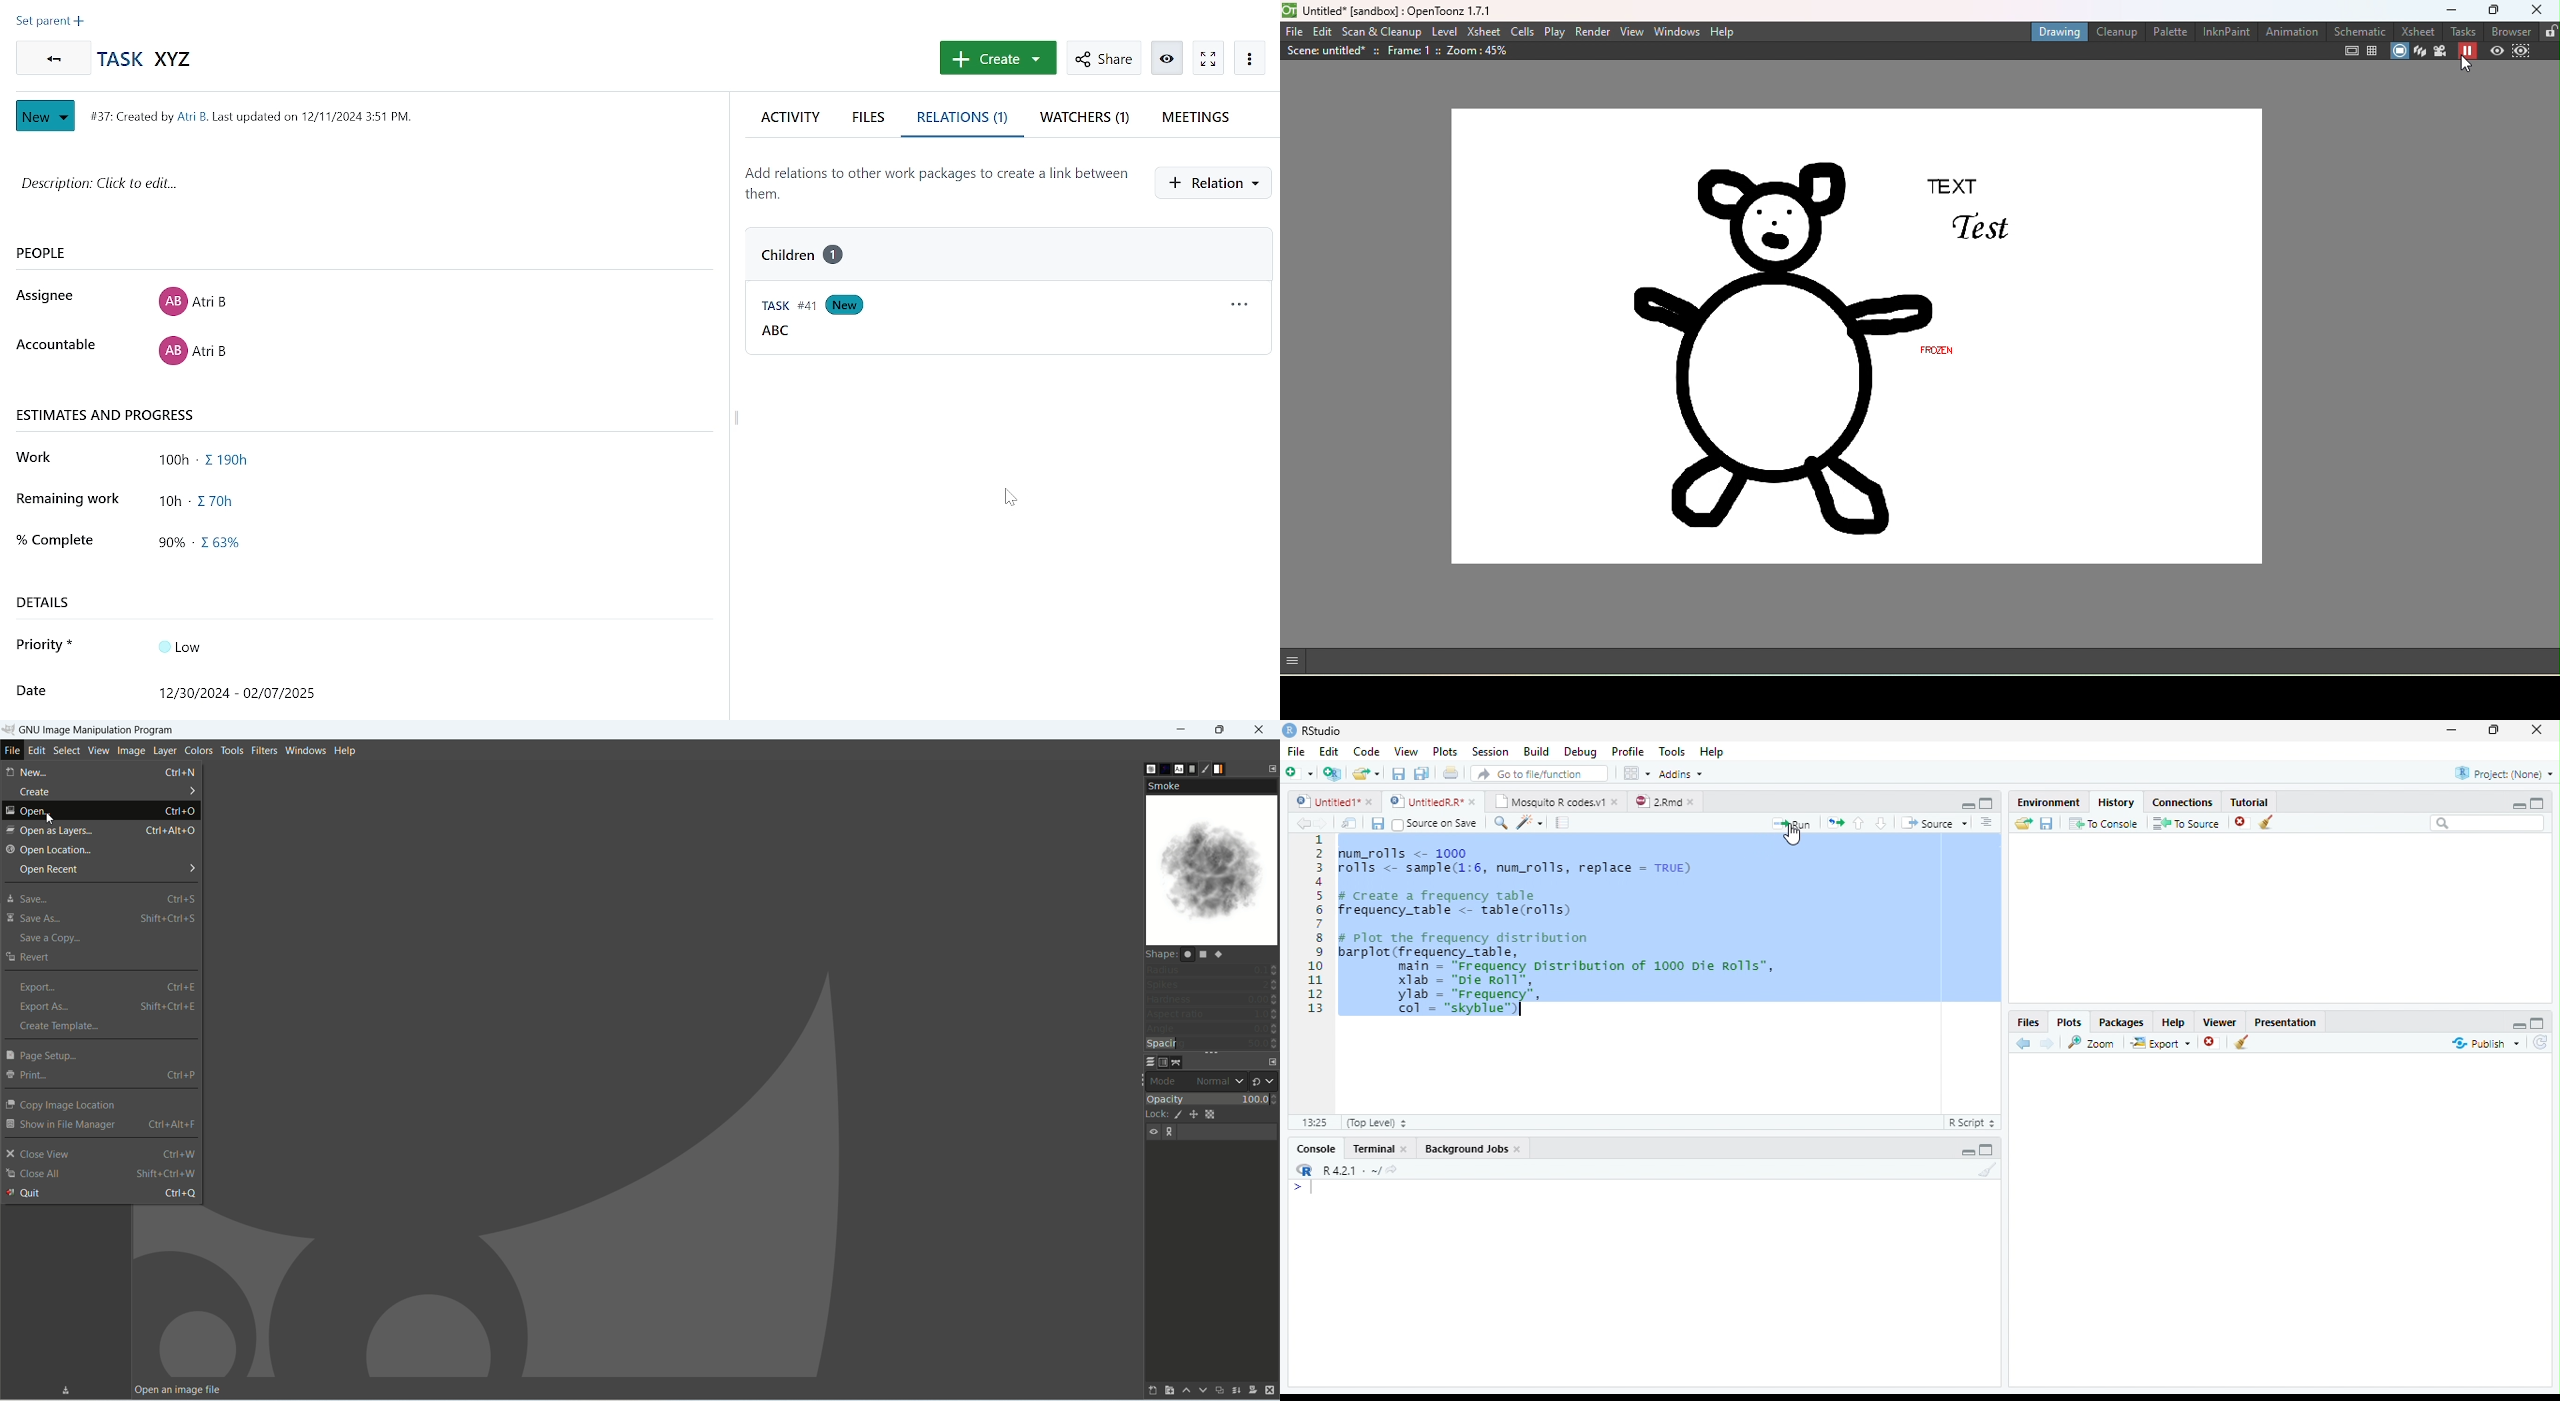 The width and height of the screenshot is (2576, 1428). I want to click on 1:1, so click(1313, 1123).